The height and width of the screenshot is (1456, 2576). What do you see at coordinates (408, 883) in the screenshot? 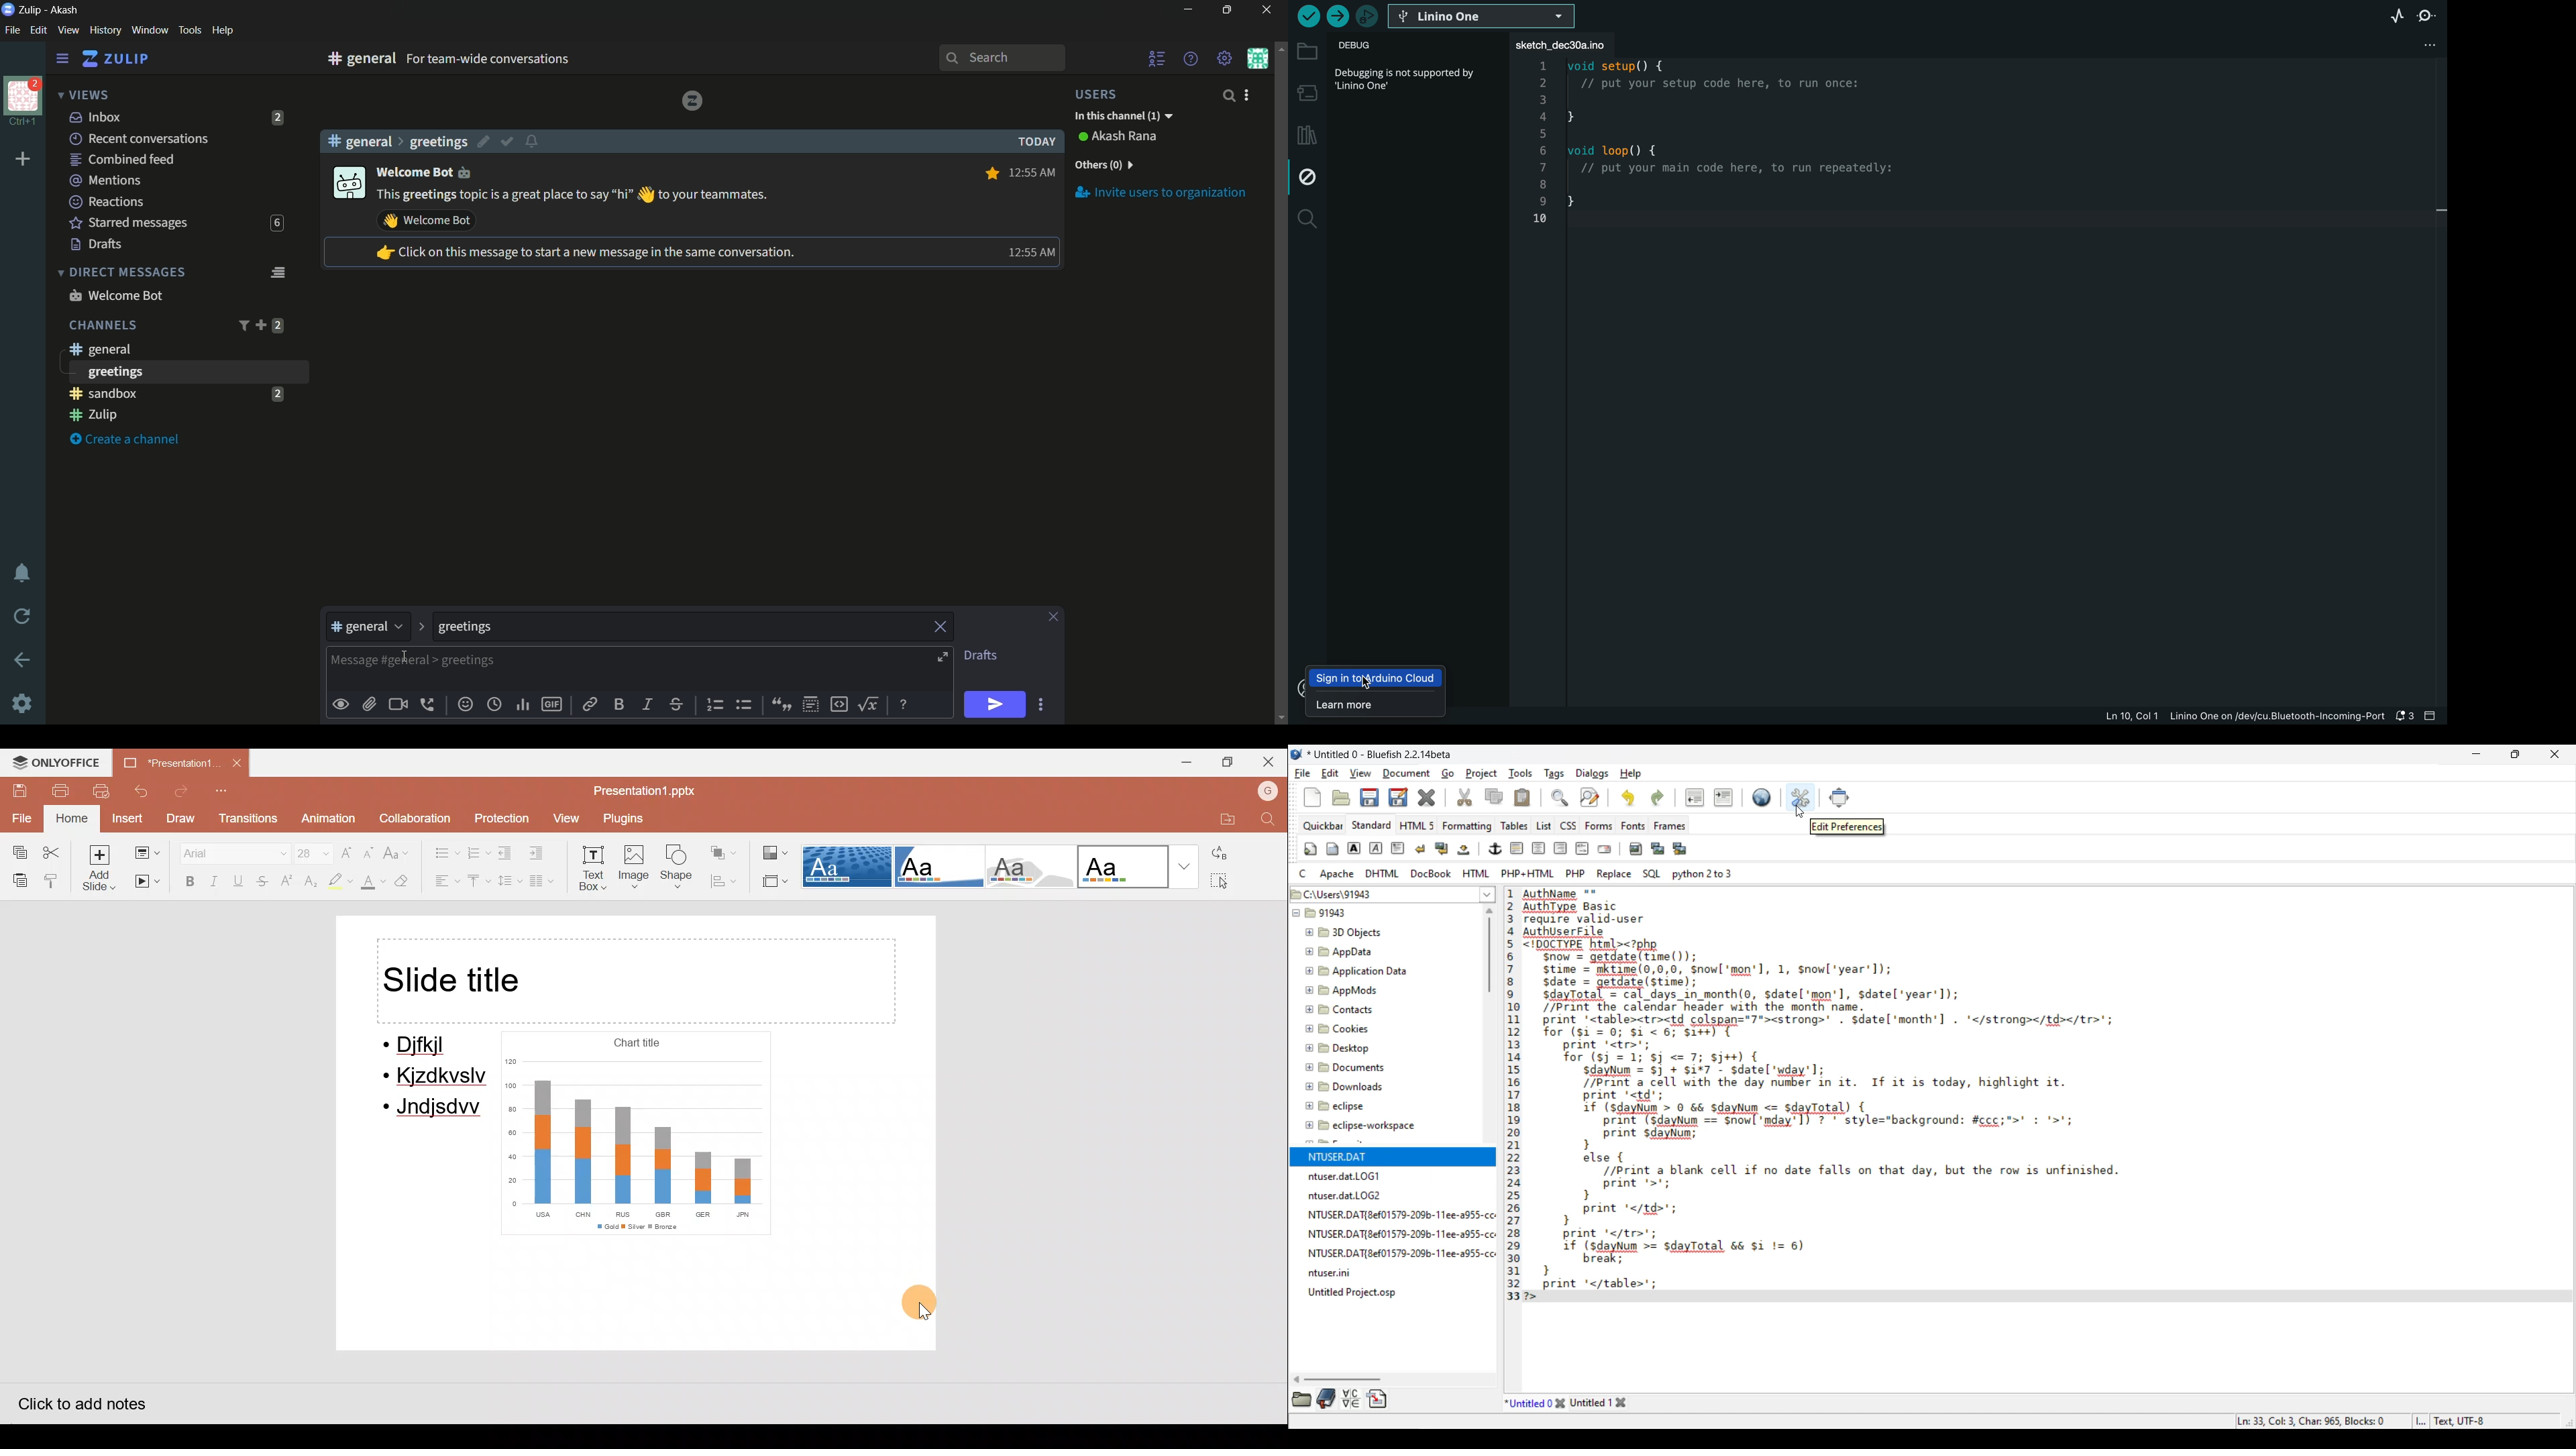
I see `Clear style` at bounding box center [408, 883].